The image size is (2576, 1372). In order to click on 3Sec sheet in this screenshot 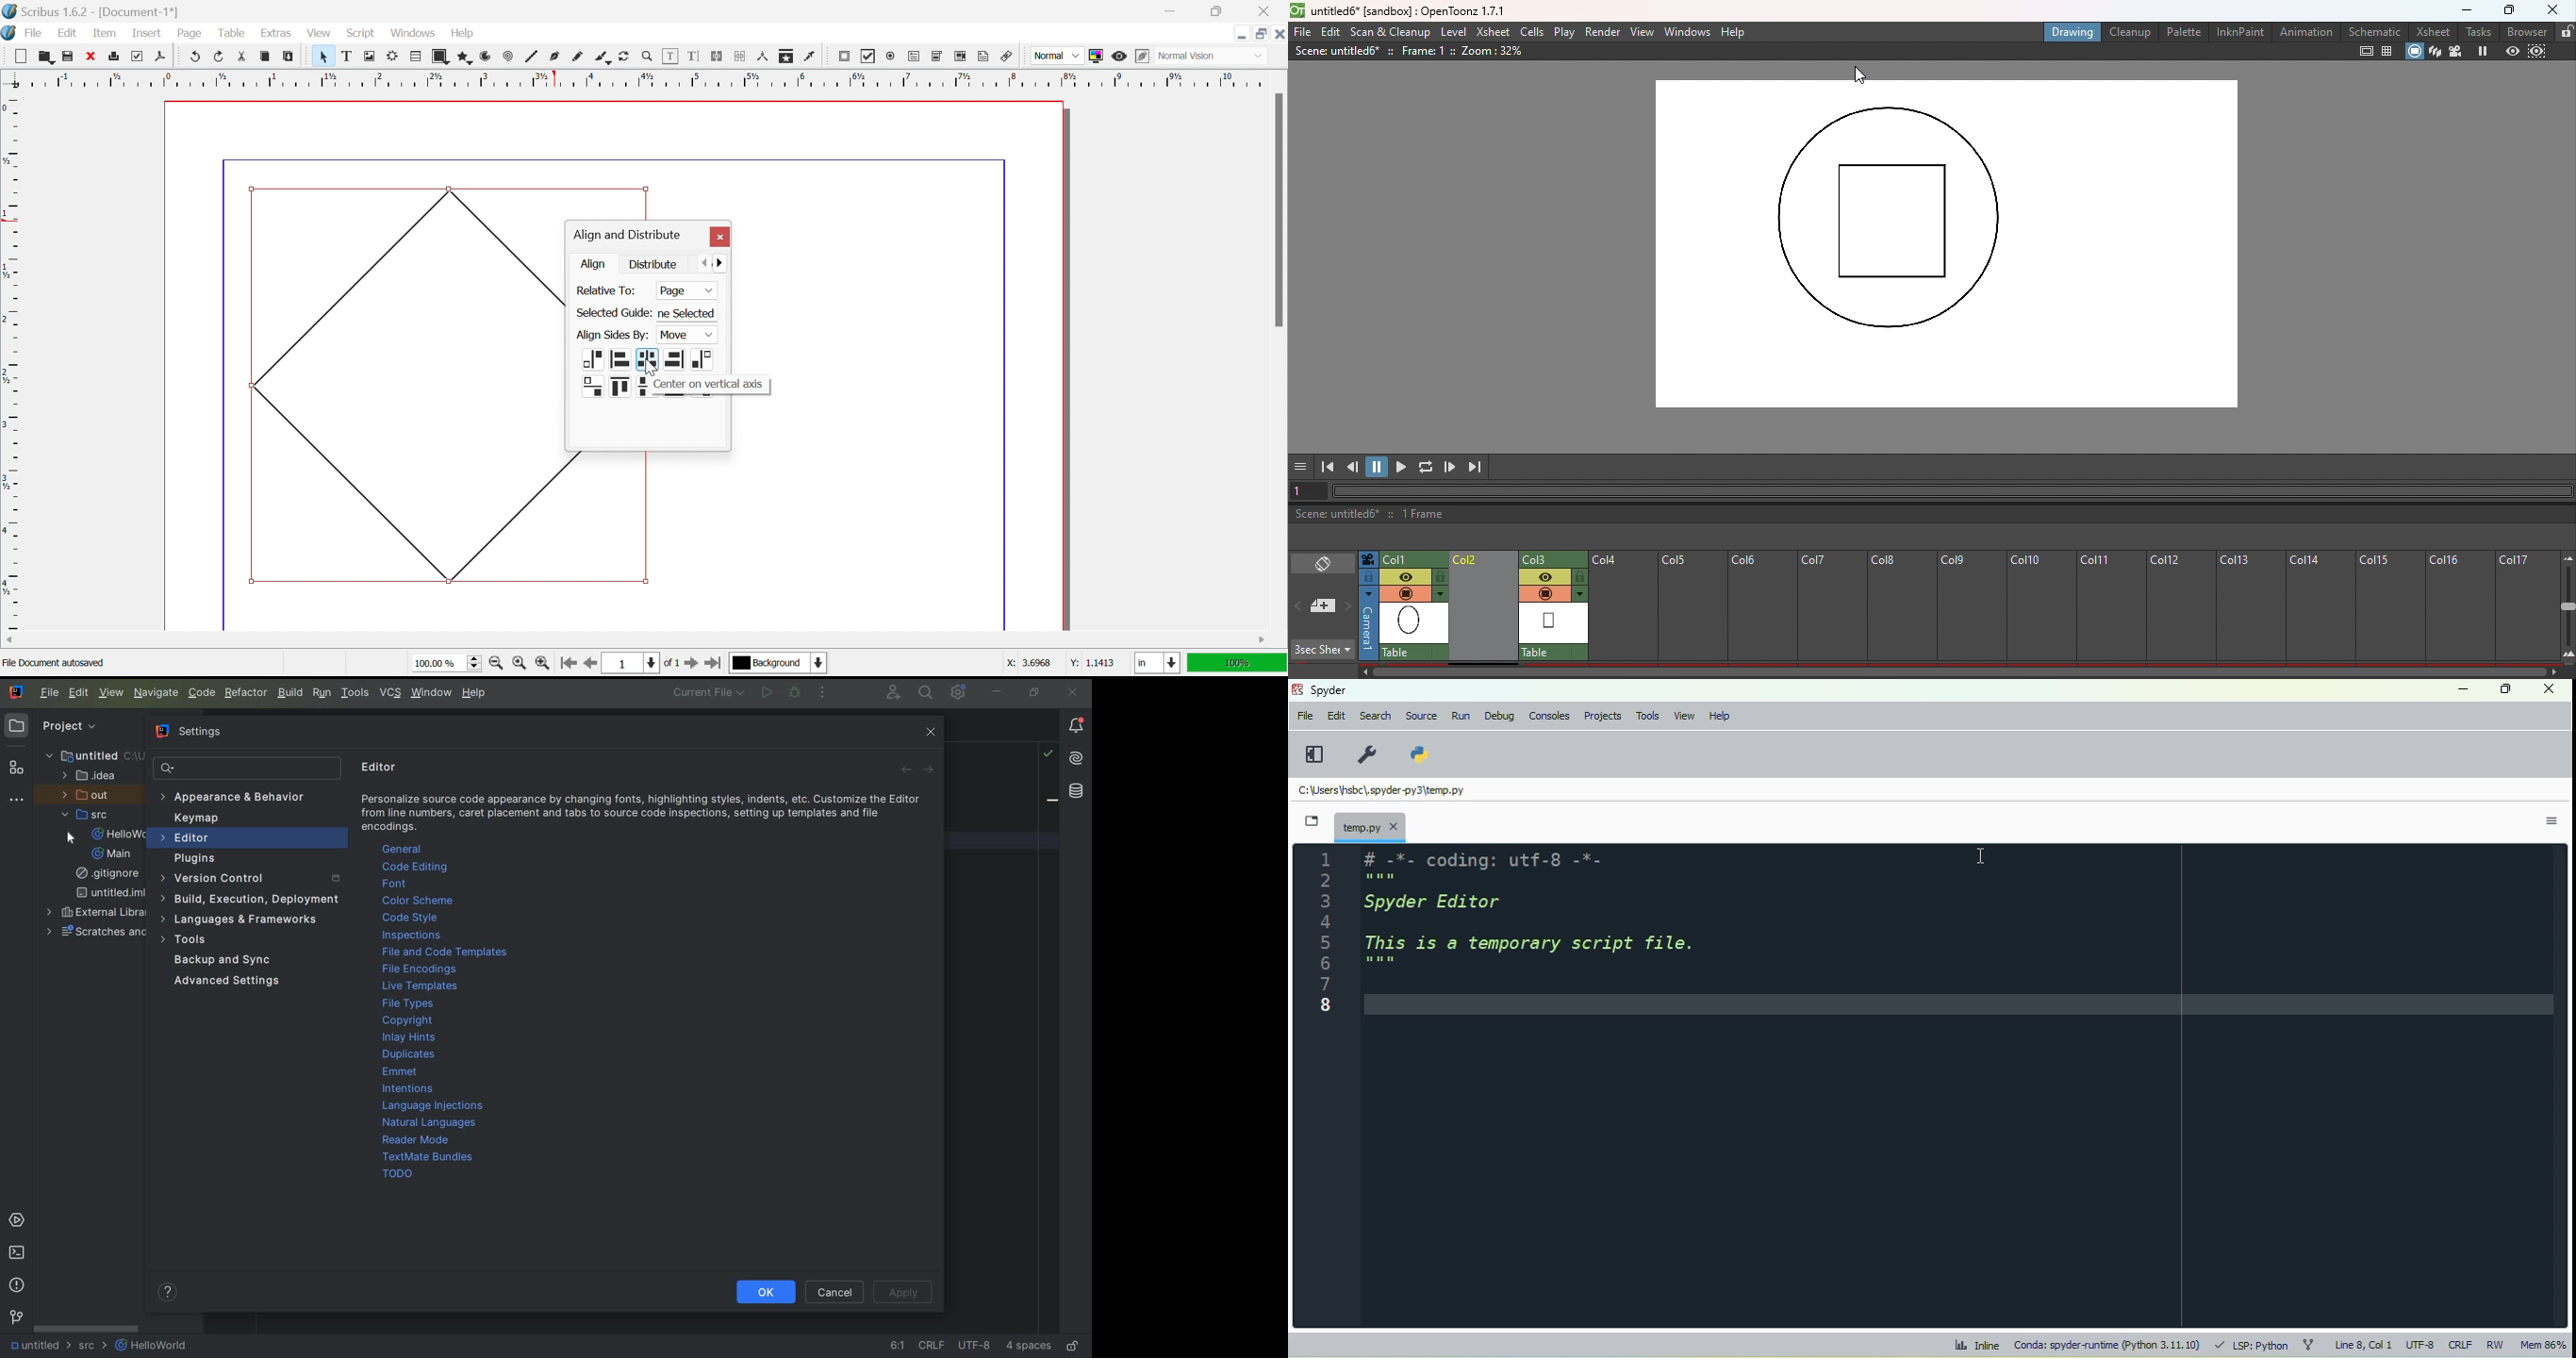, I will do `click(1324, 650)`.